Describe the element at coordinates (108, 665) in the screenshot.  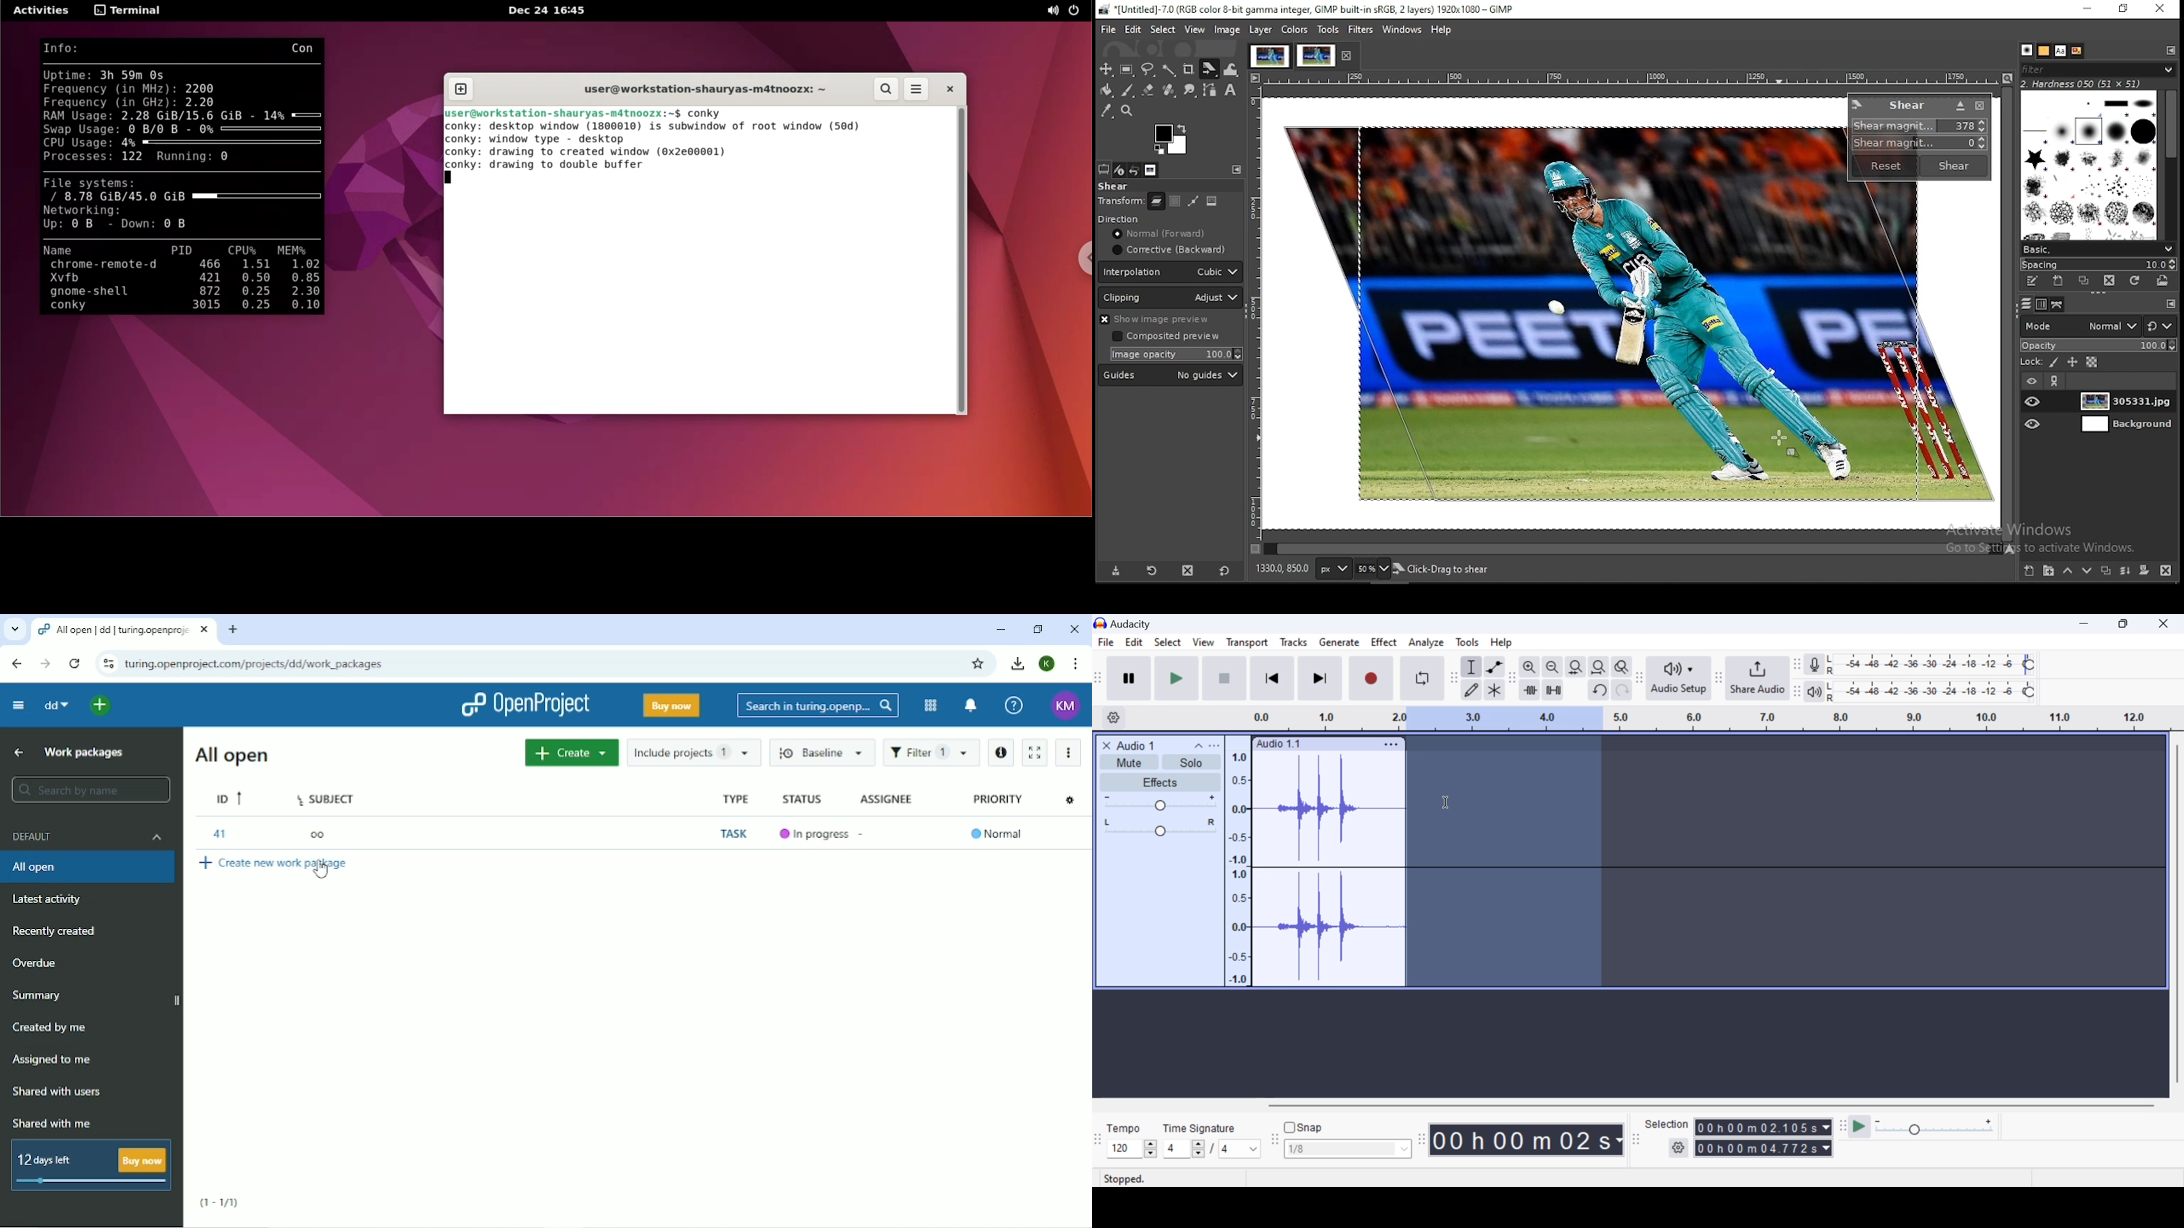
I see `View site information` at that location.